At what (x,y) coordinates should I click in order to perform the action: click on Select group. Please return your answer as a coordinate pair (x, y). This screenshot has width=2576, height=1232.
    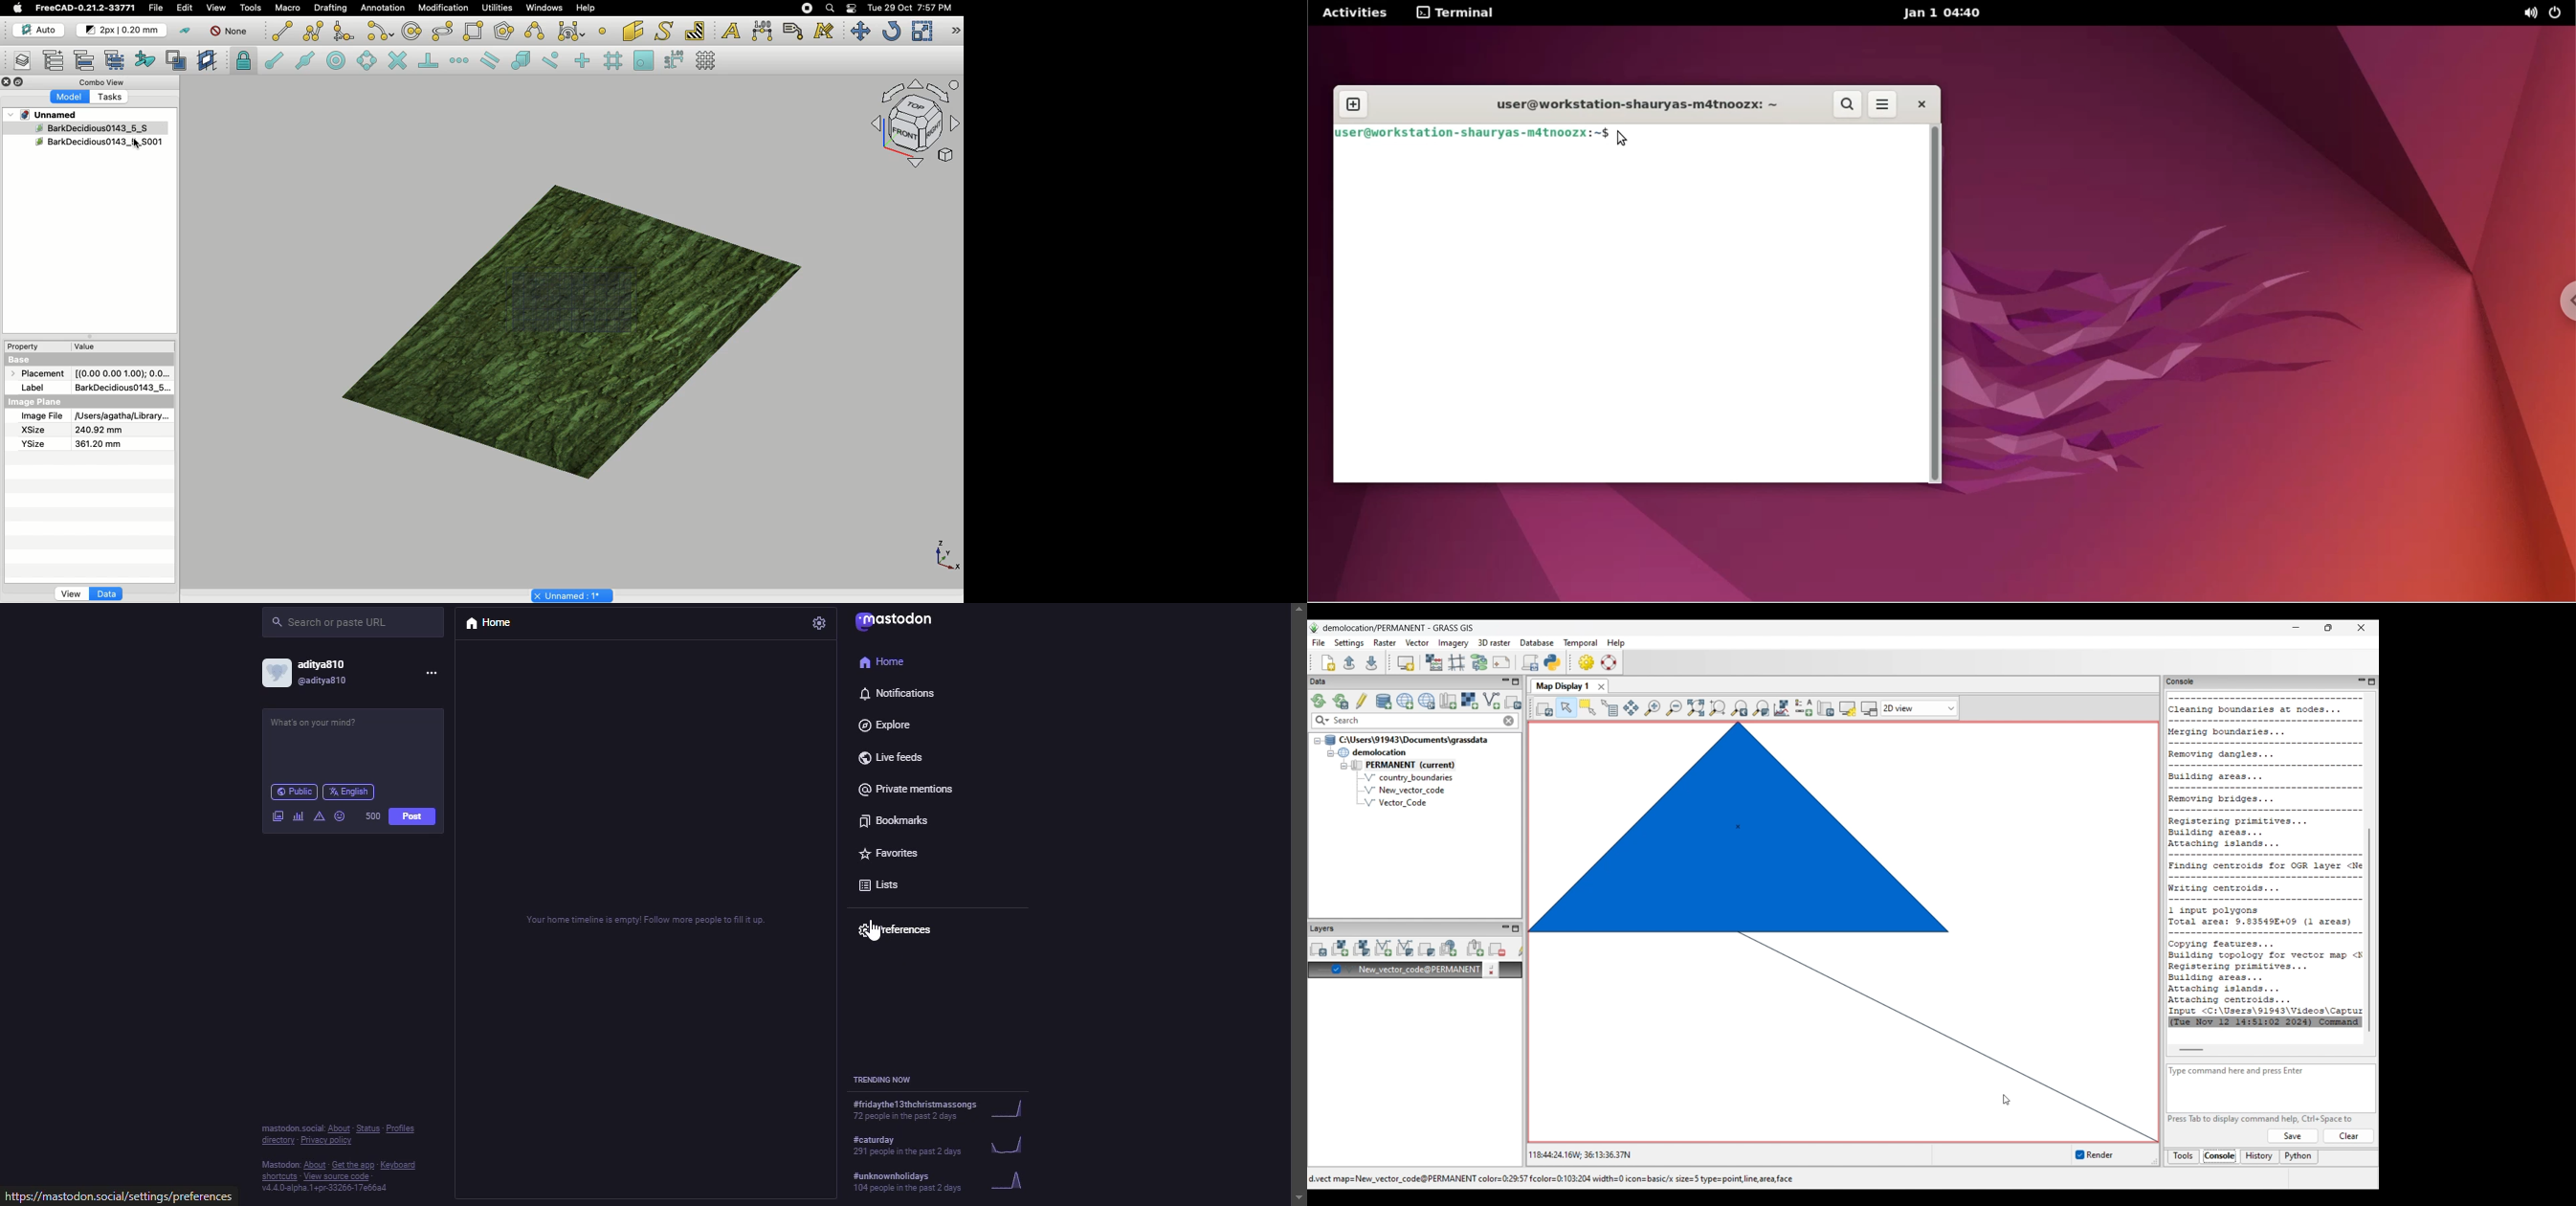
    Looking at the image, I should click on (116, 59).